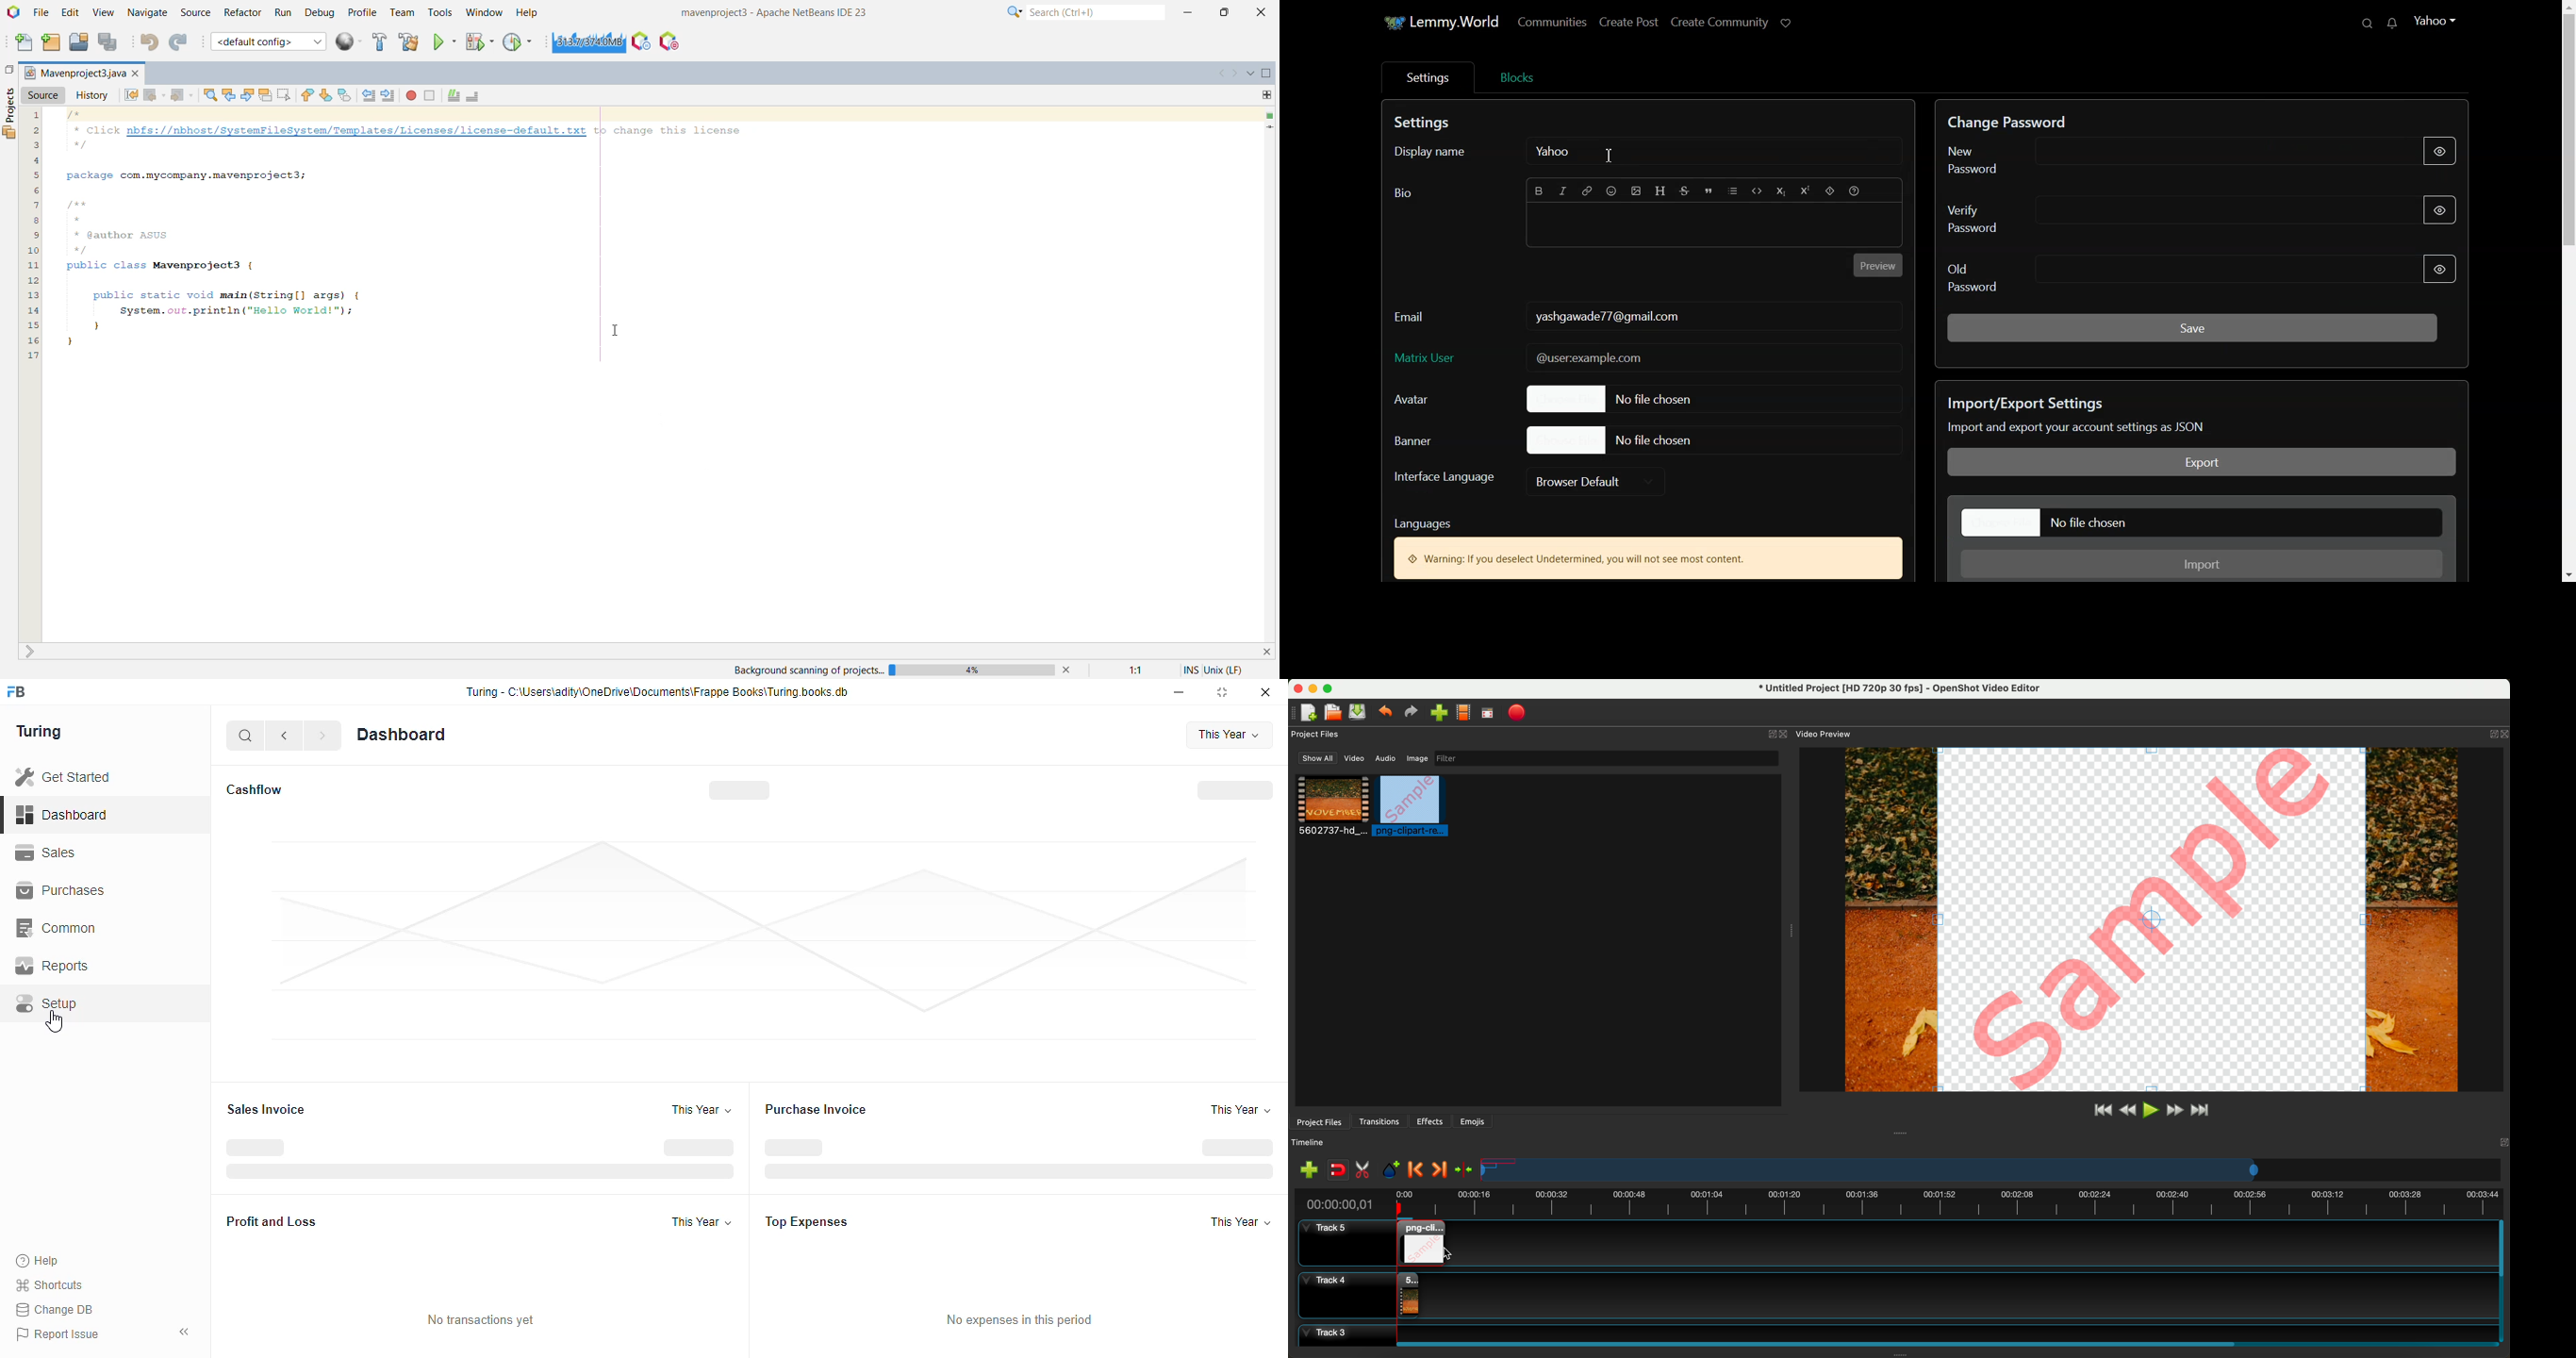  What do you see at coordinates (1633, 399) in the screenshot?
I see `File chosen` at bounding box center [1633, 399].